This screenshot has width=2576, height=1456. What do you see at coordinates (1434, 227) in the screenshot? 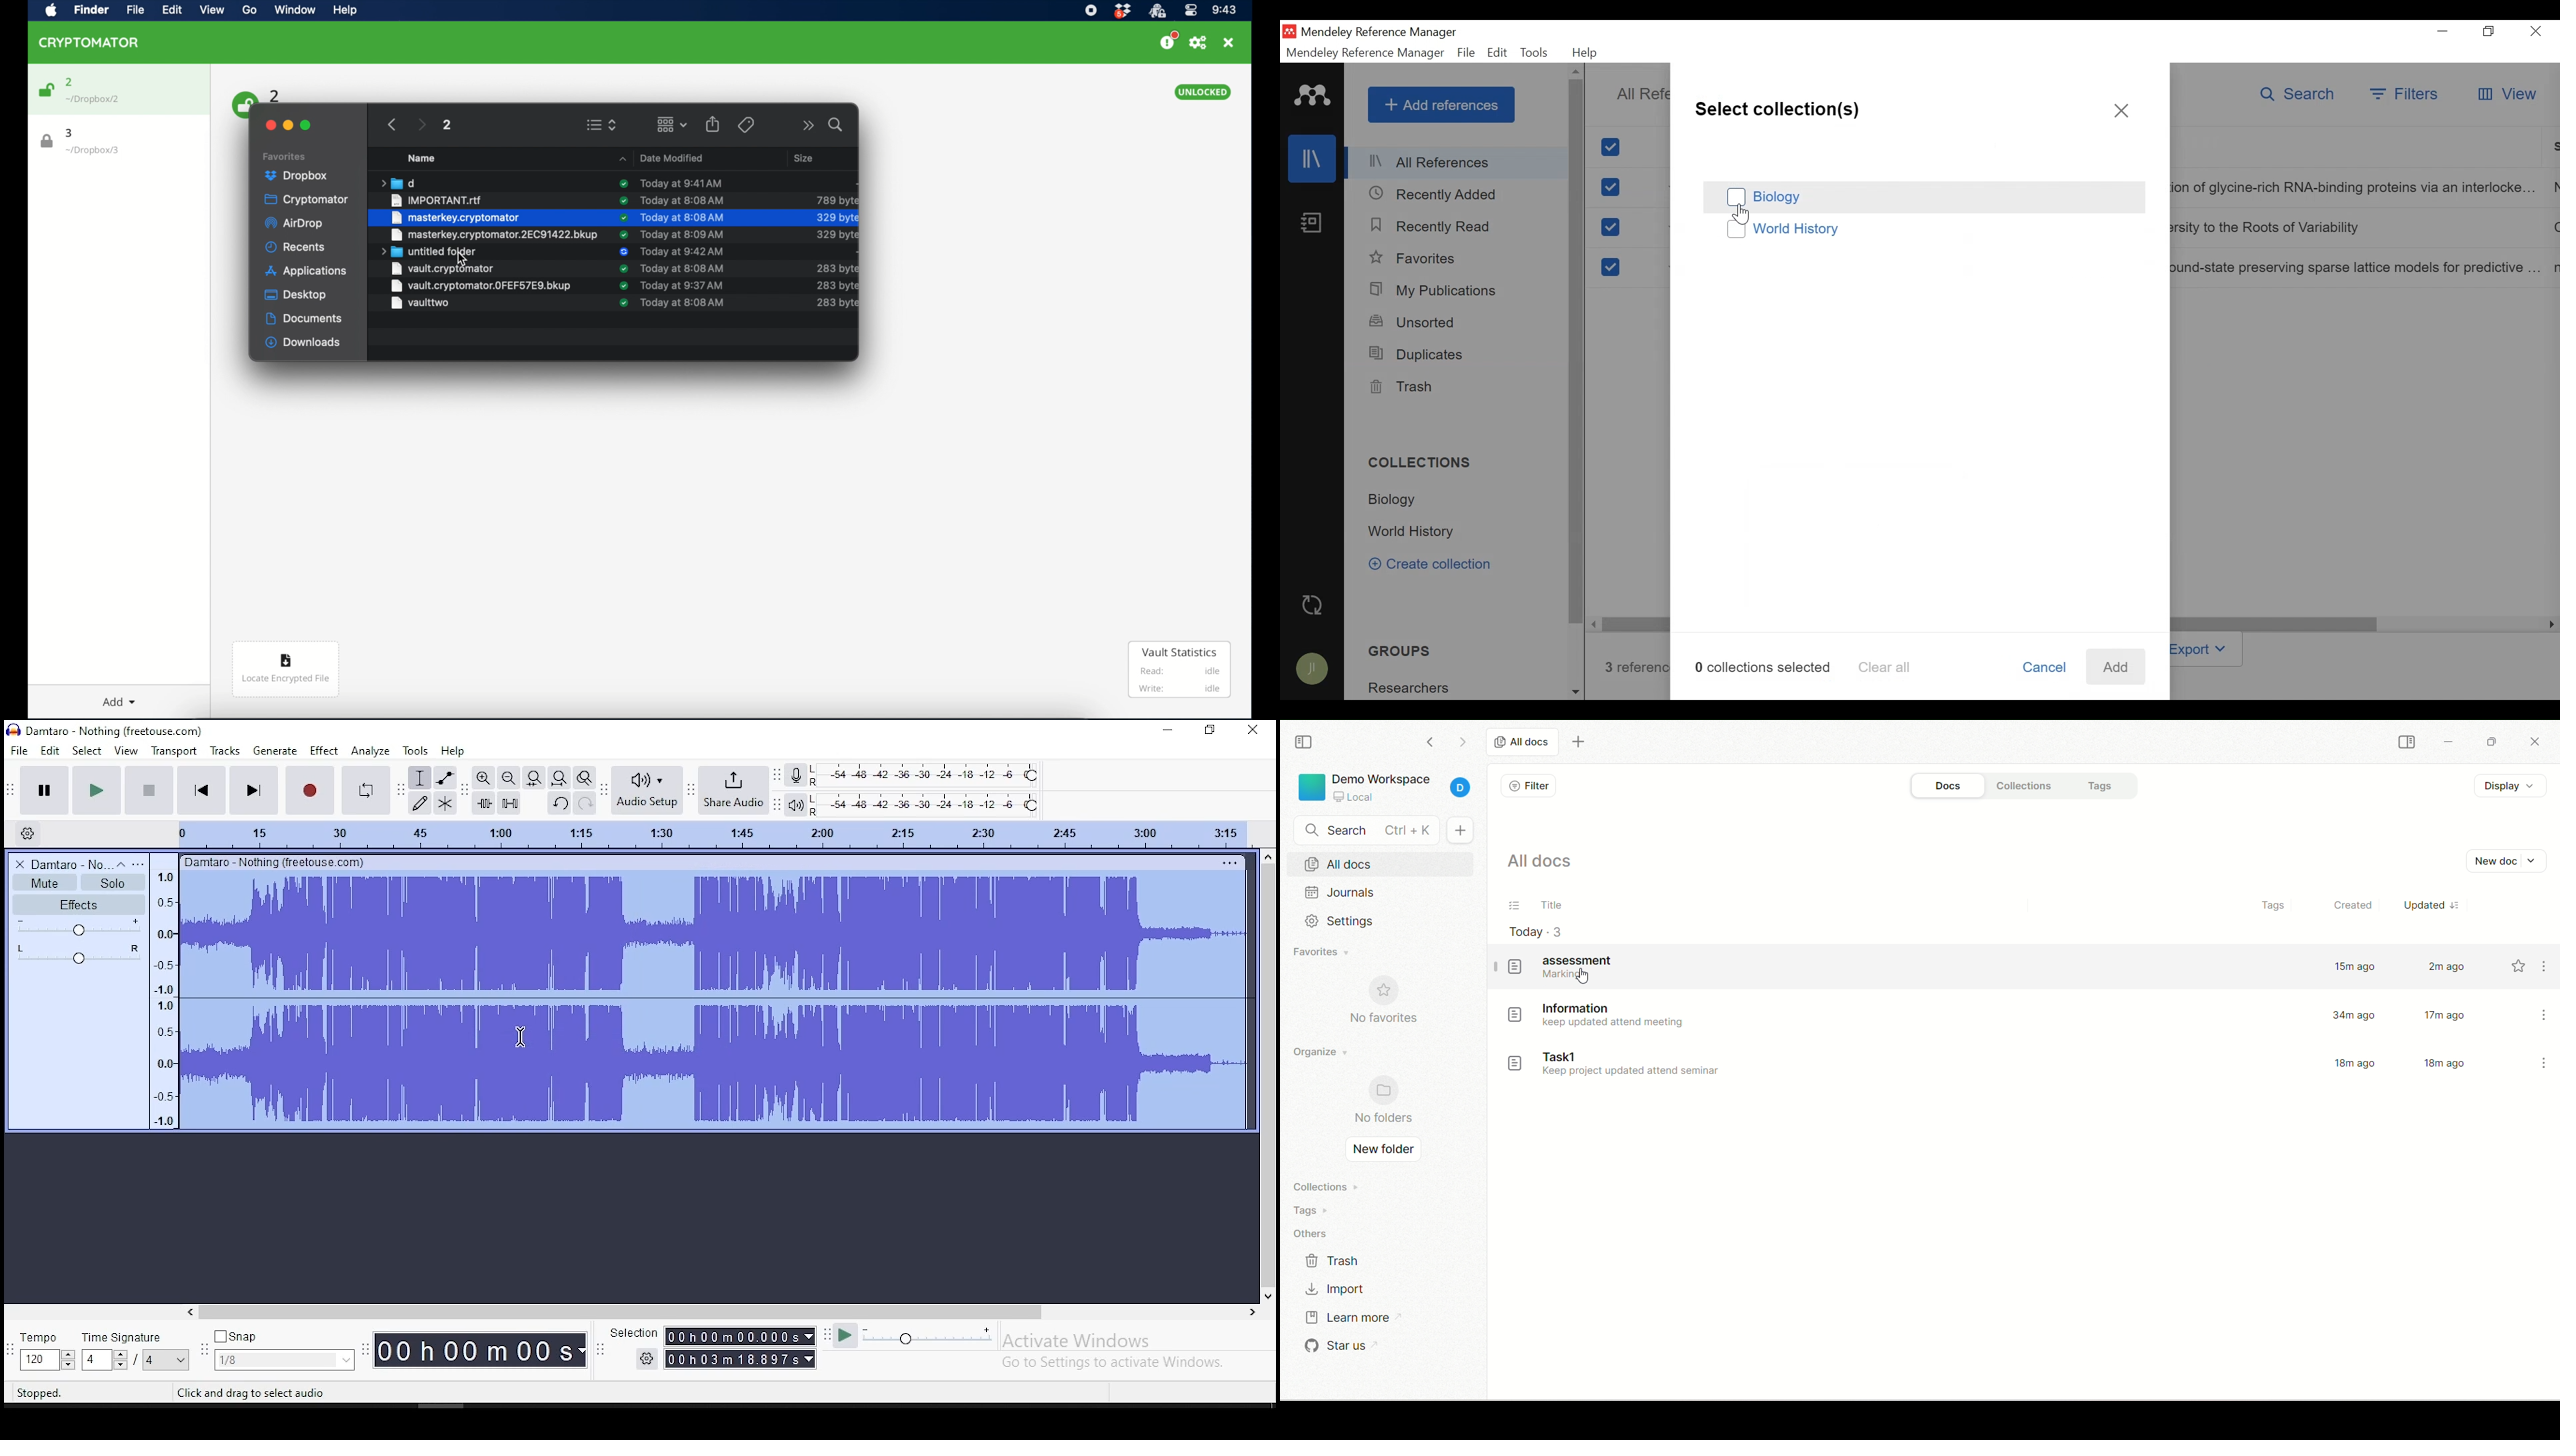
I see `Recently Read` at bounding box center [1434, 227].